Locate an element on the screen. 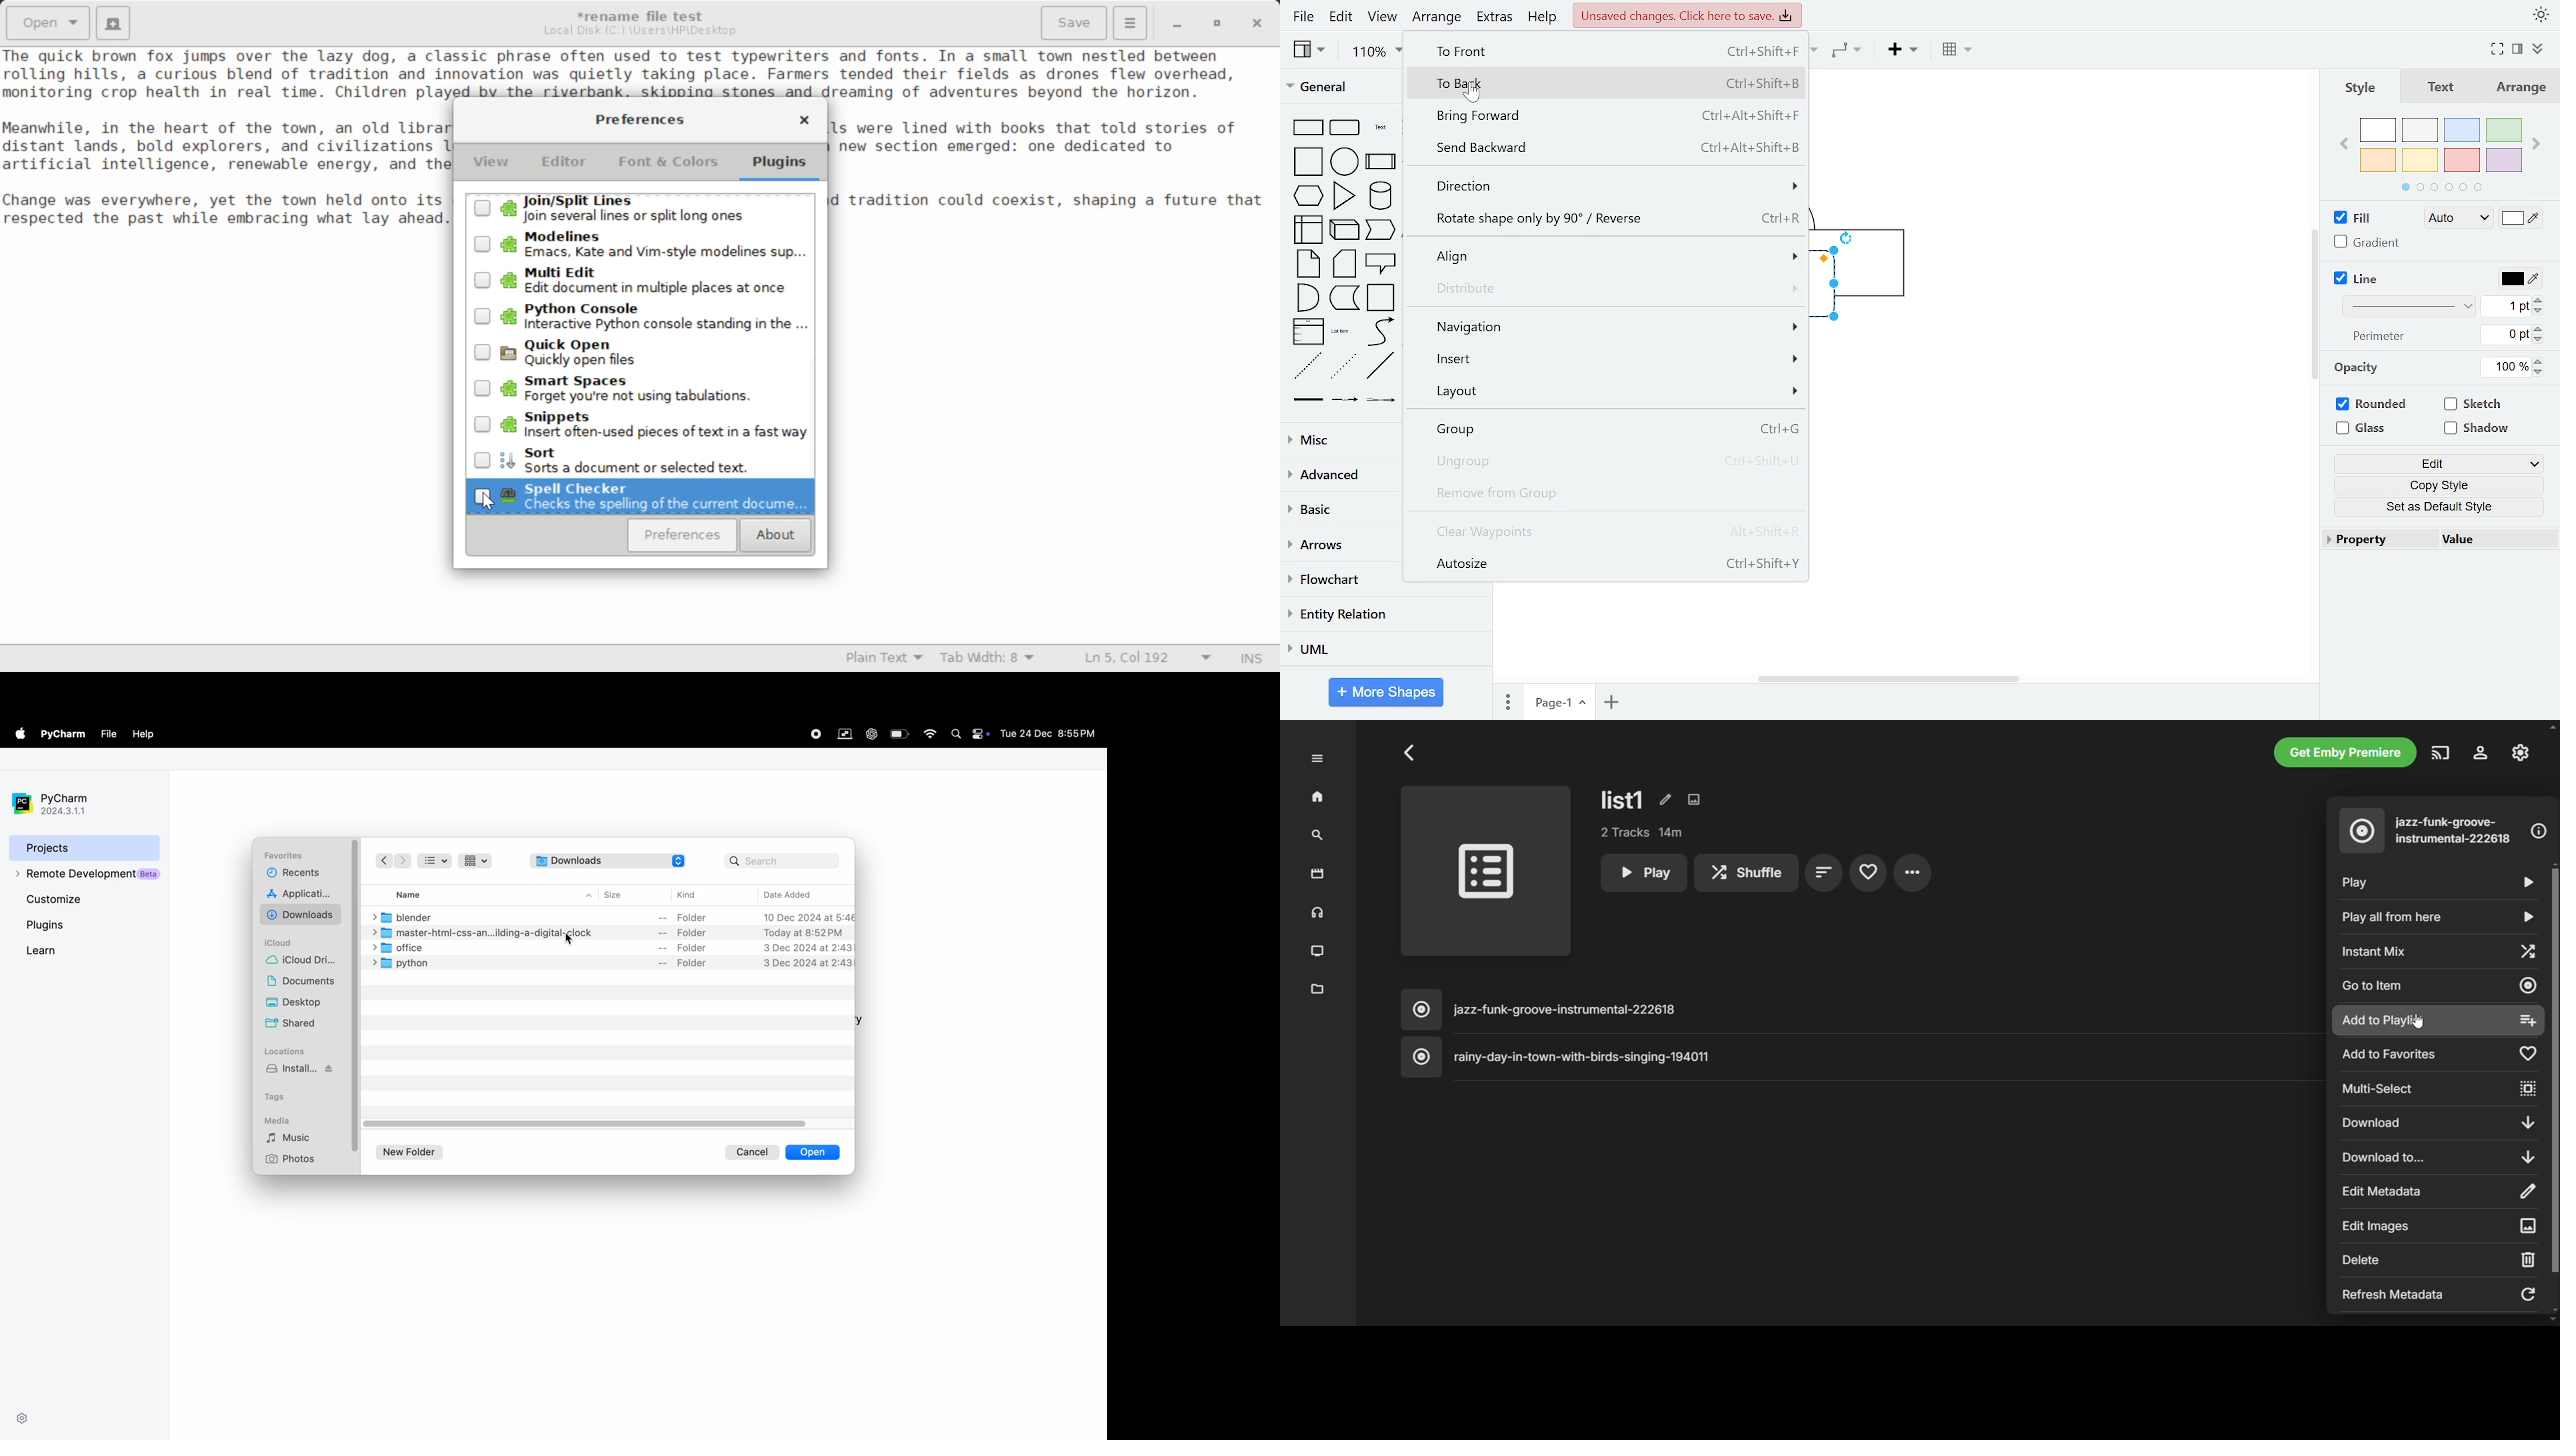 The image size is (2576, 1456). search is located at coordinates (956, 732).